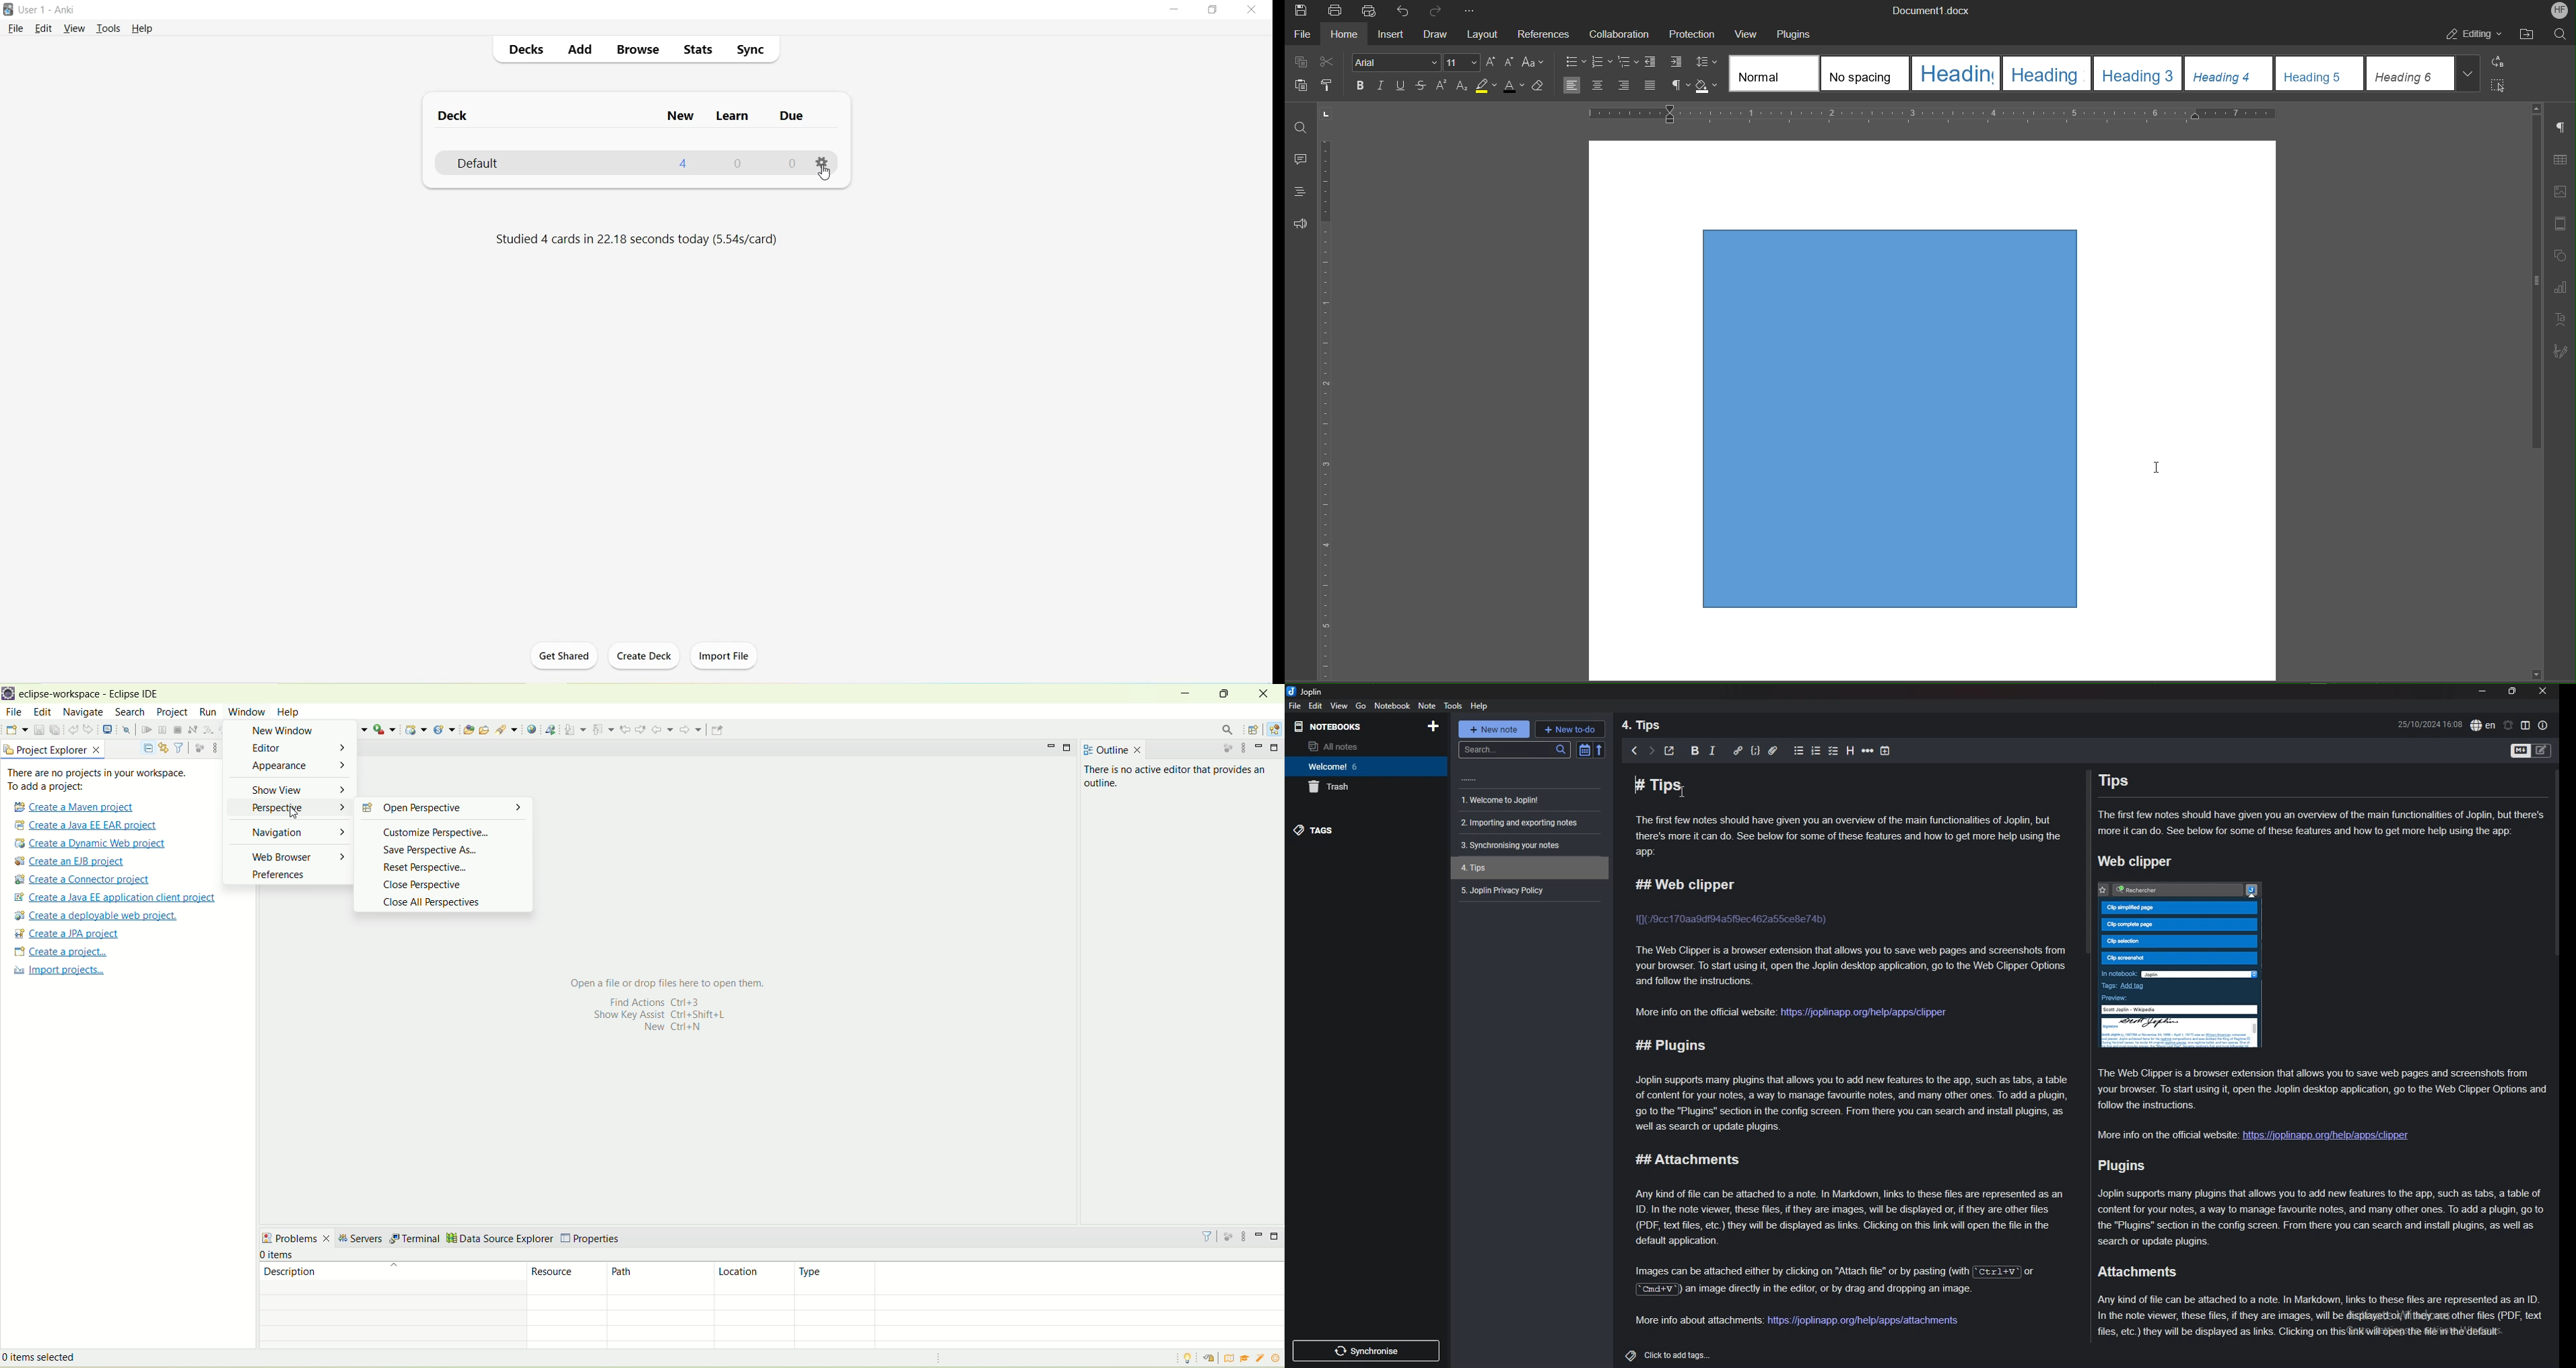 Image resolution: width=2576 pixels, height=1372 pixels. Describe the element at coordinates (1512, 750) in the screenshot. I see `search bar` at that location.